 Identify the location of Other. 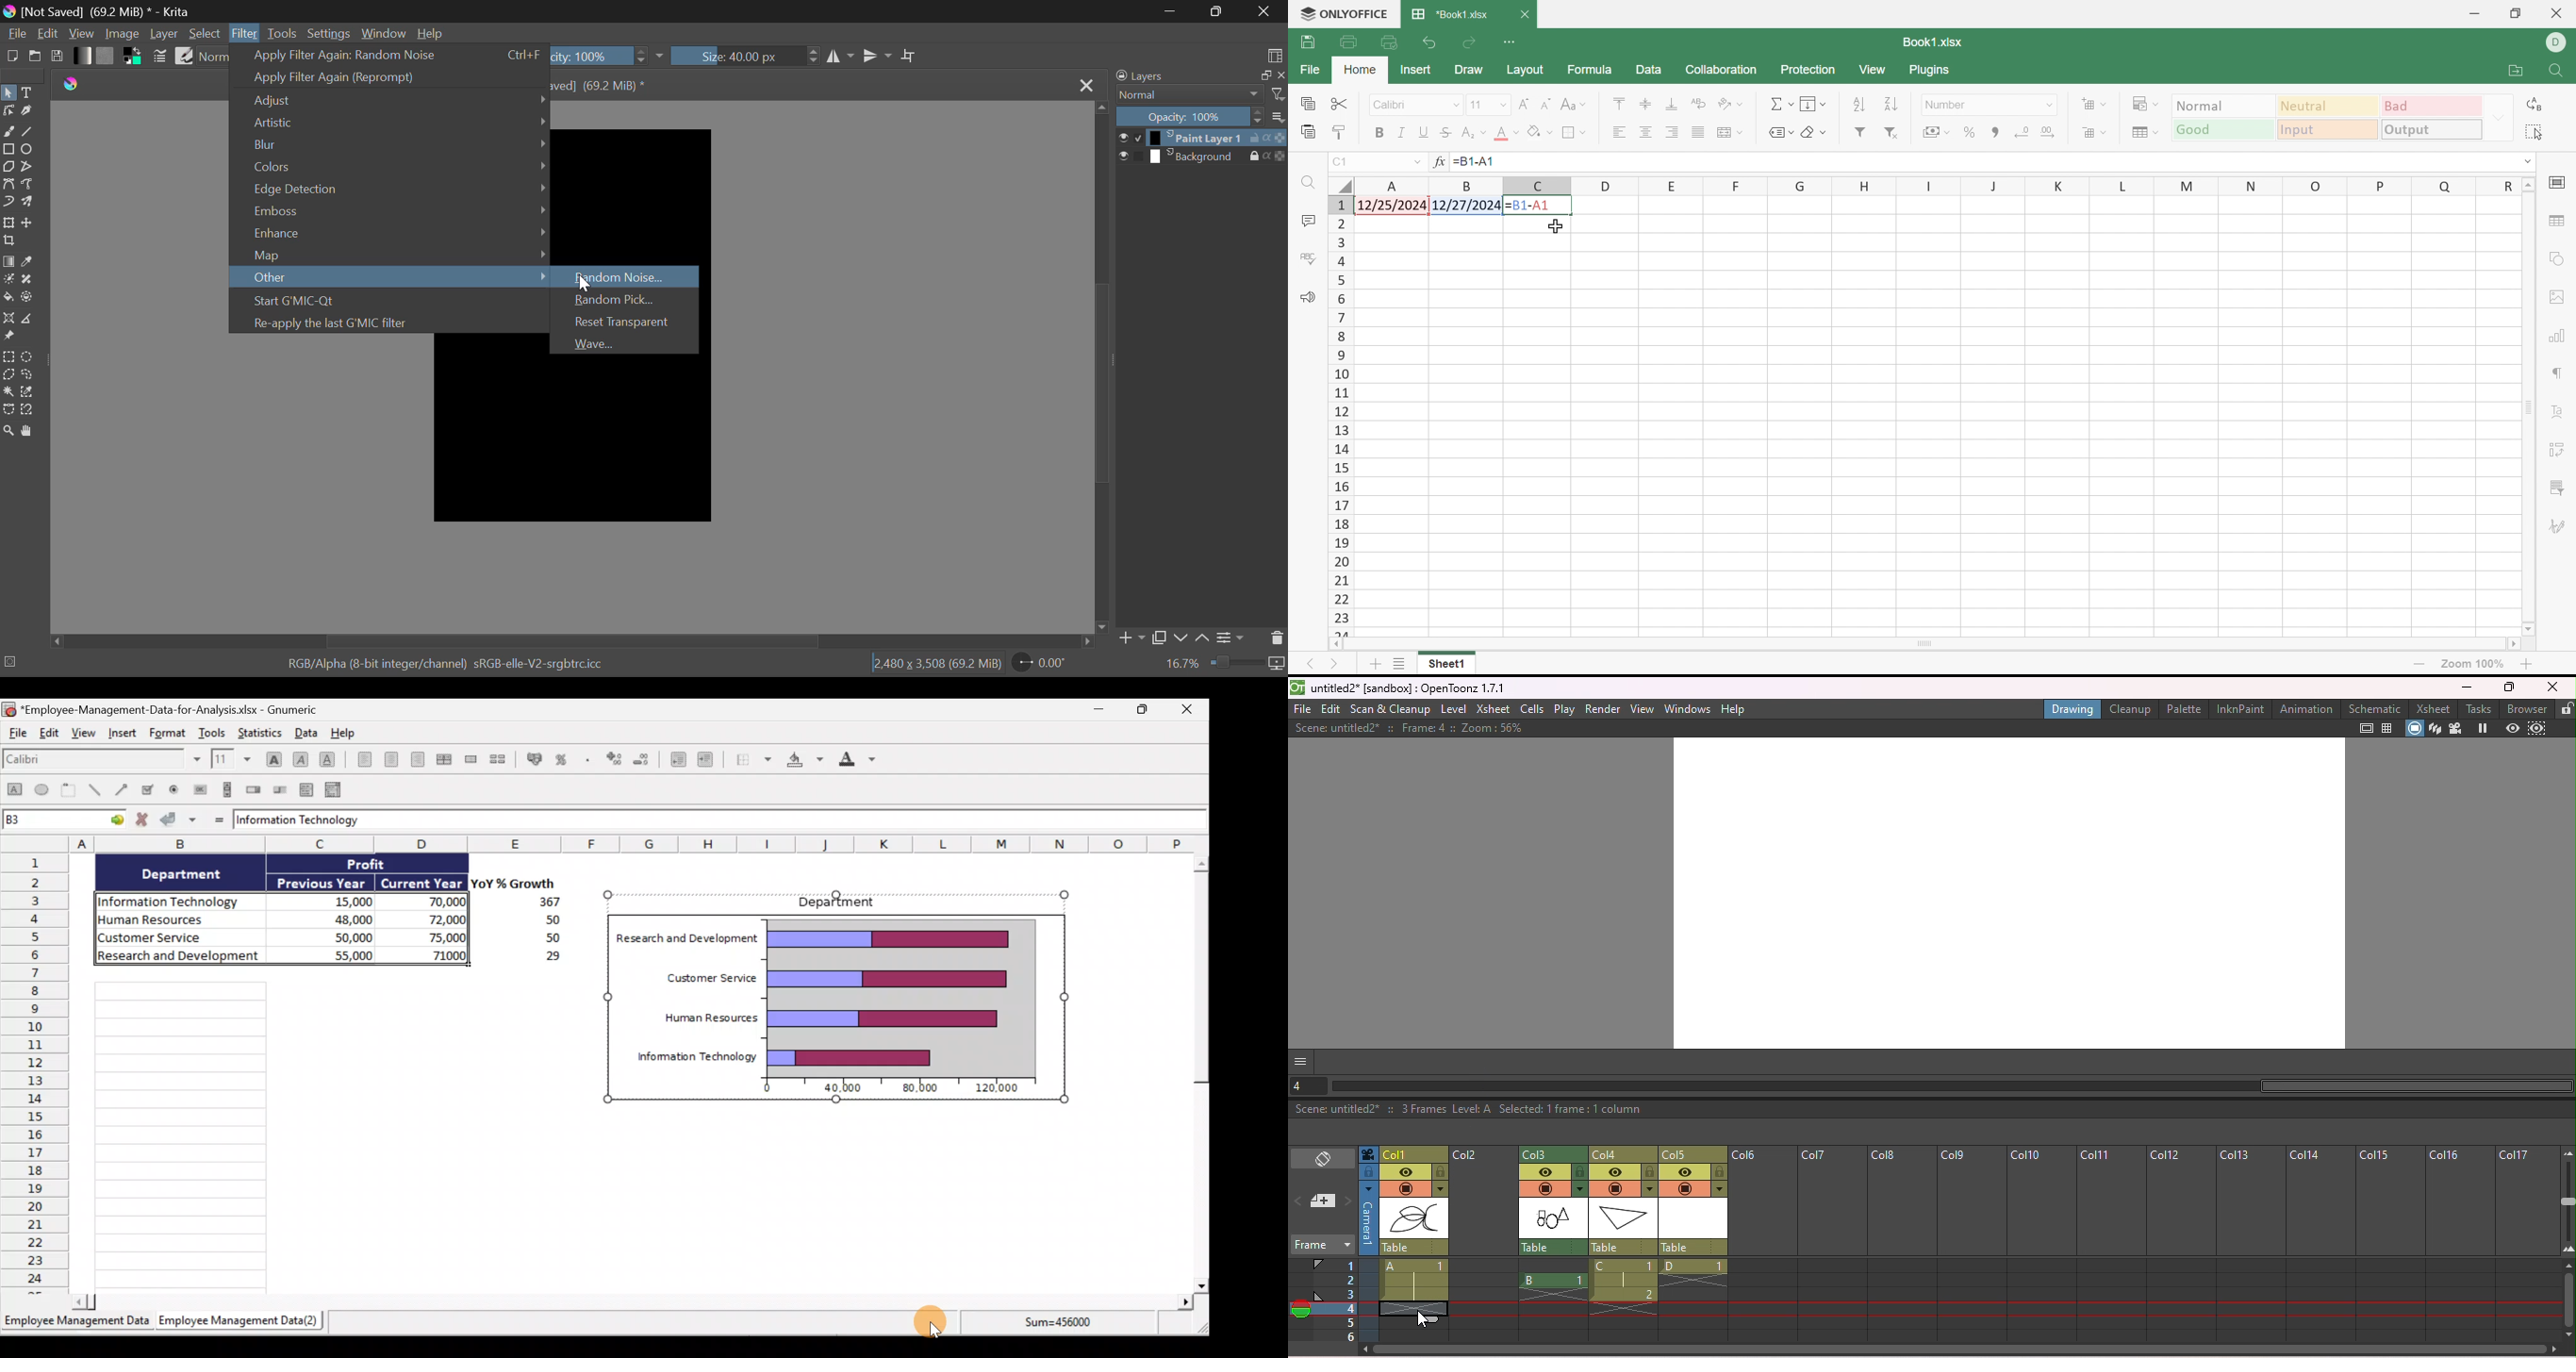
(391, 278).